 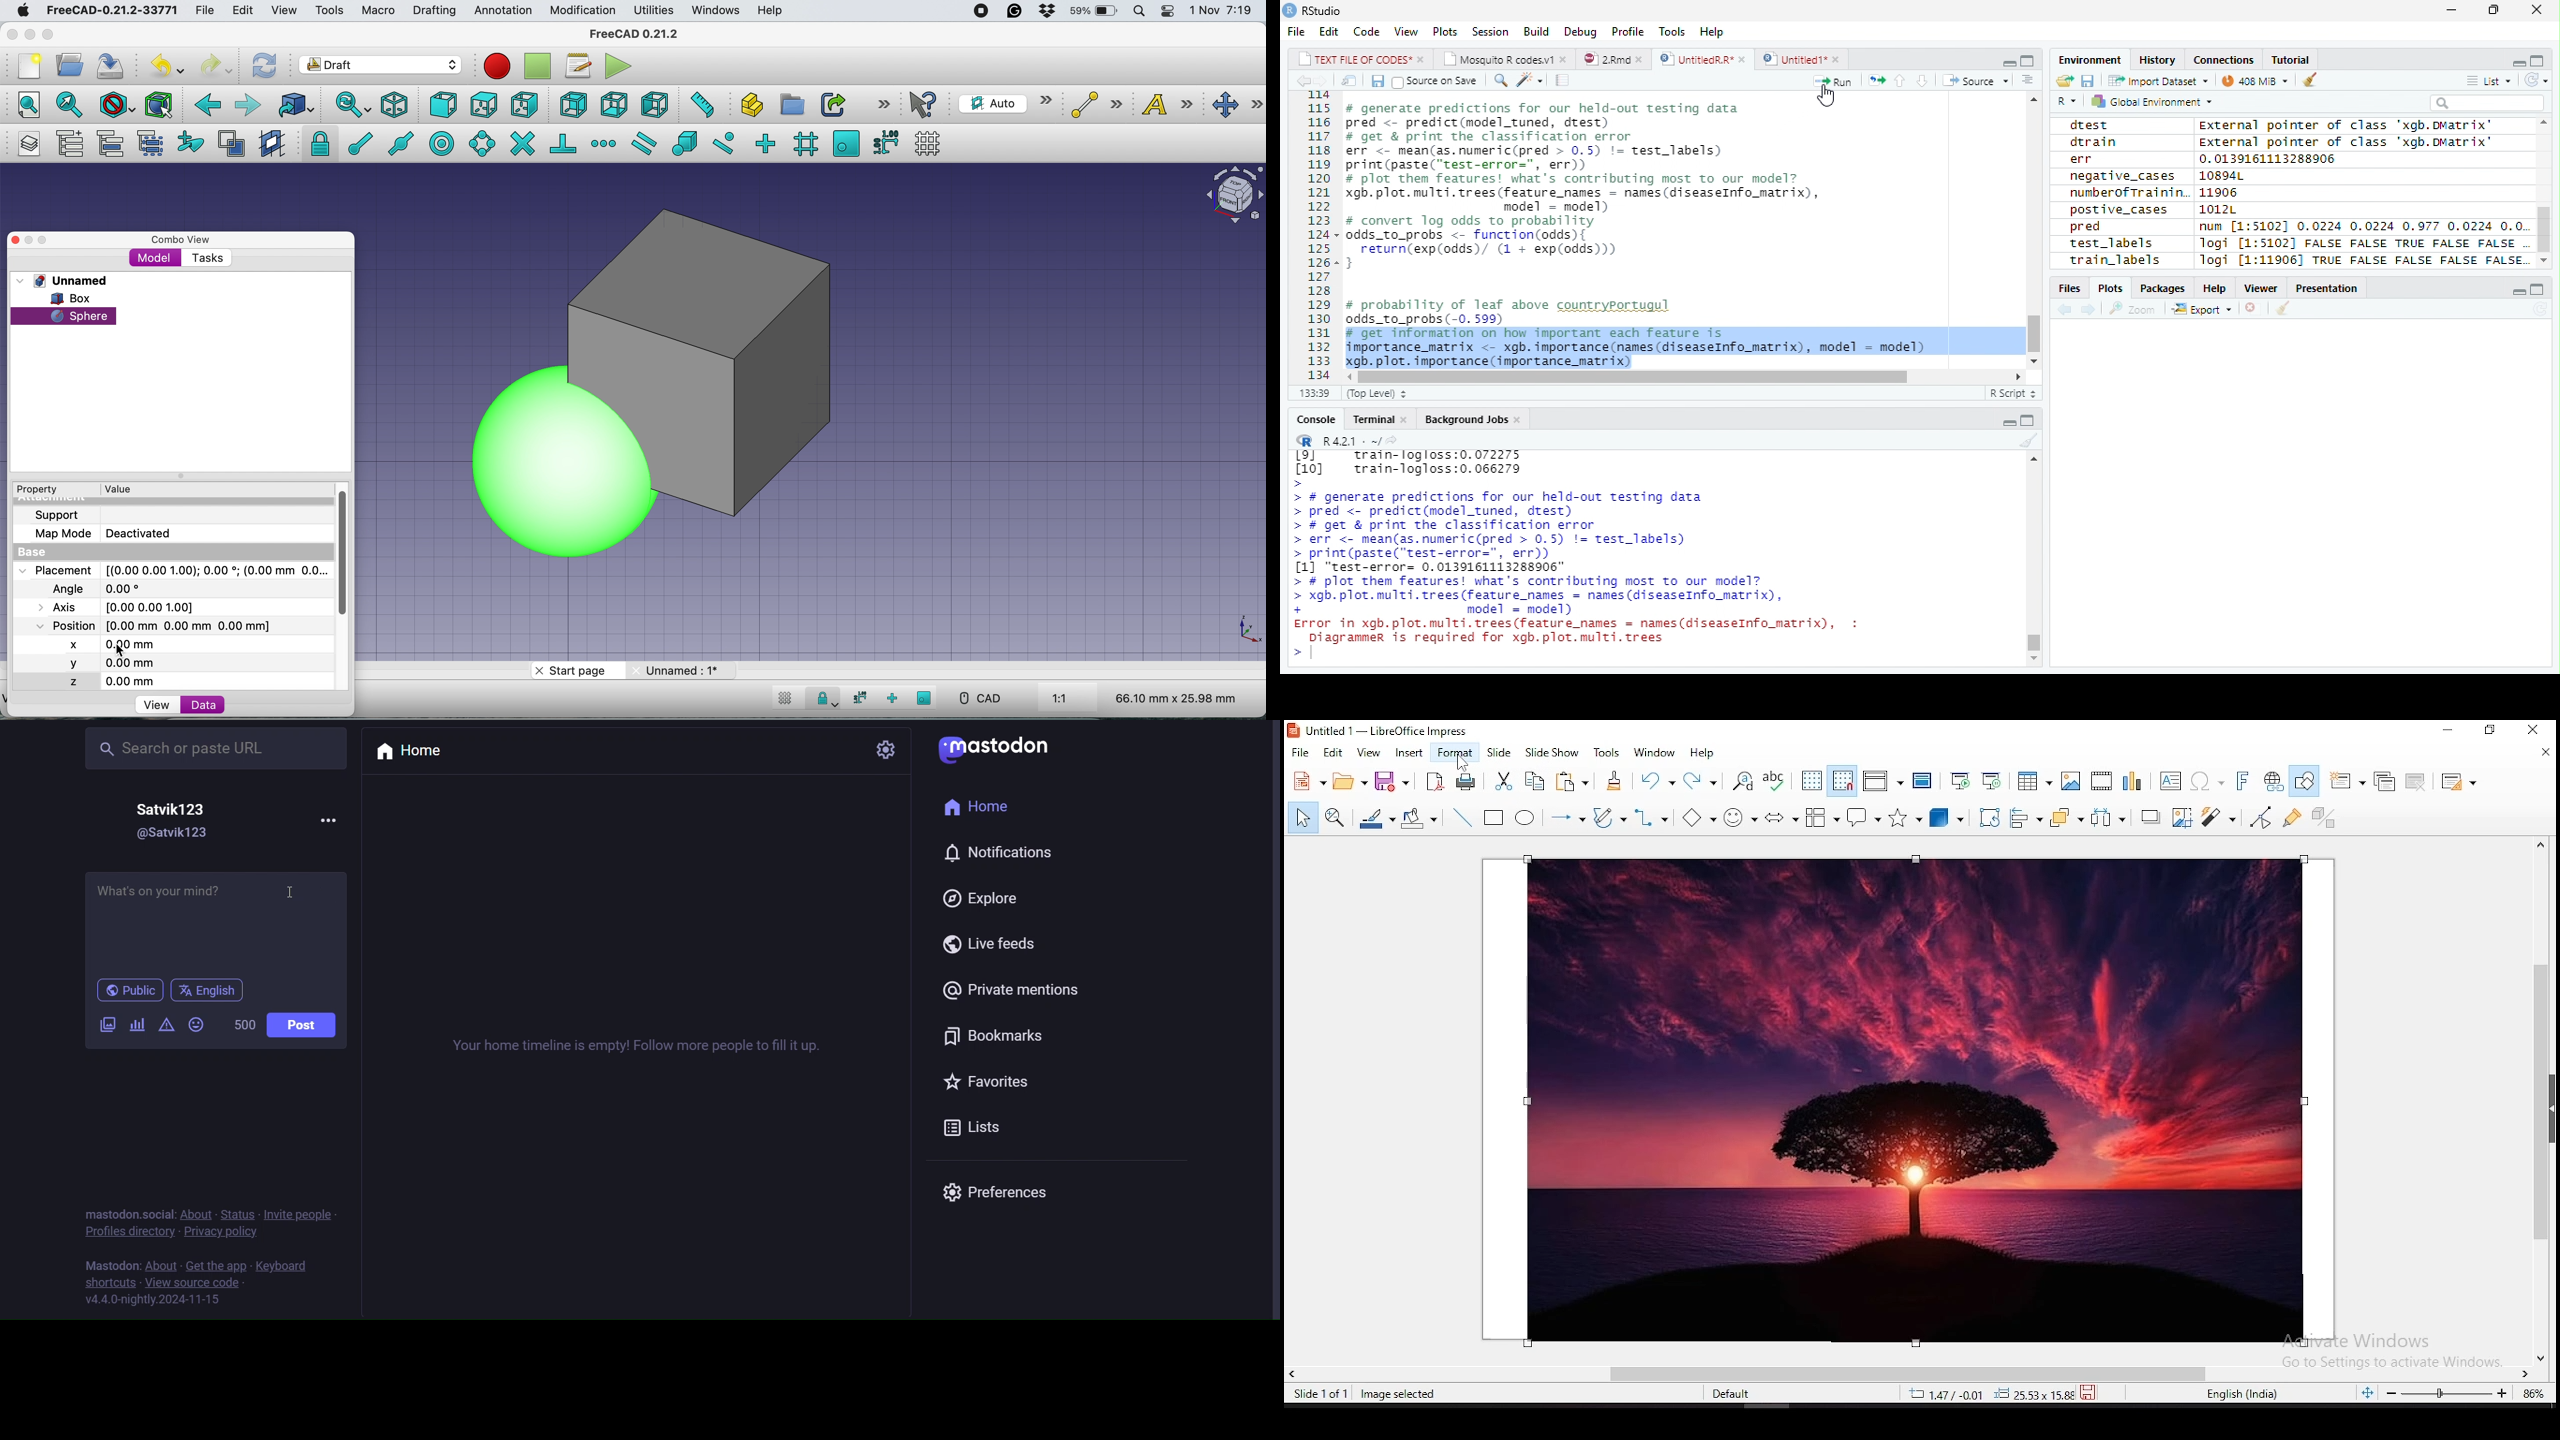 What do you see at coordinates (2028, 820) in the screenshot?
I see `align objects` at bounding box center [2028, 820].